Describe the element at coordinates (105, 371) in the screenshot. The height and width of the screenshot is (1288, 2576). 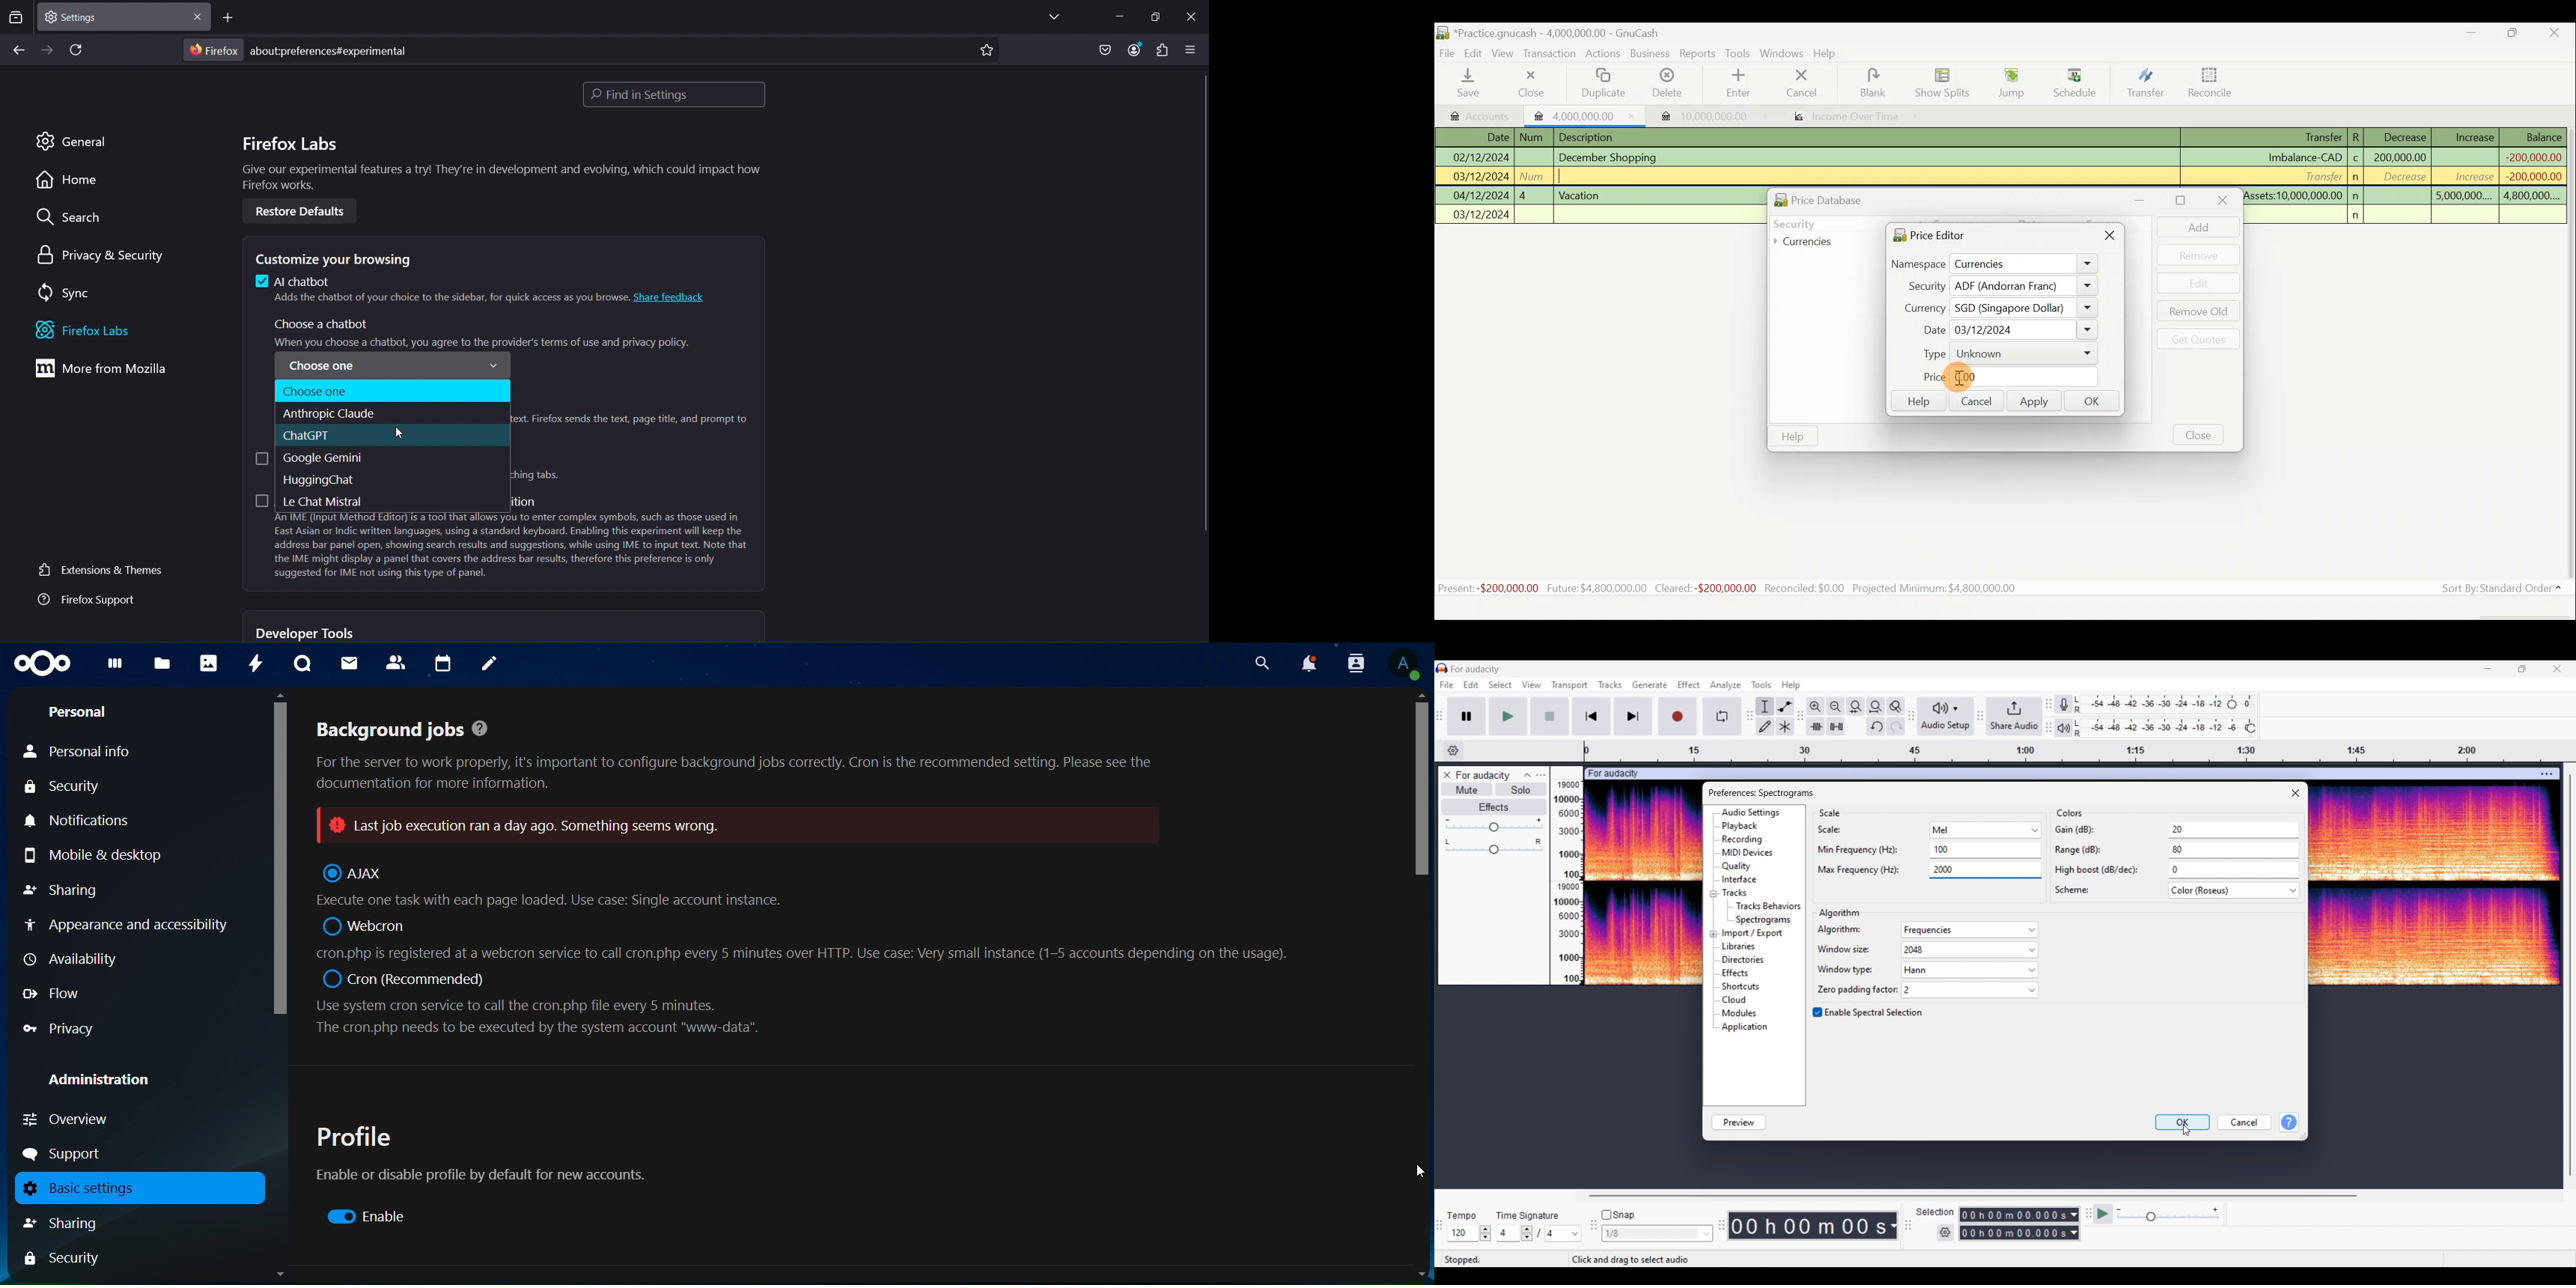
I see `move from mozilla` at that location.